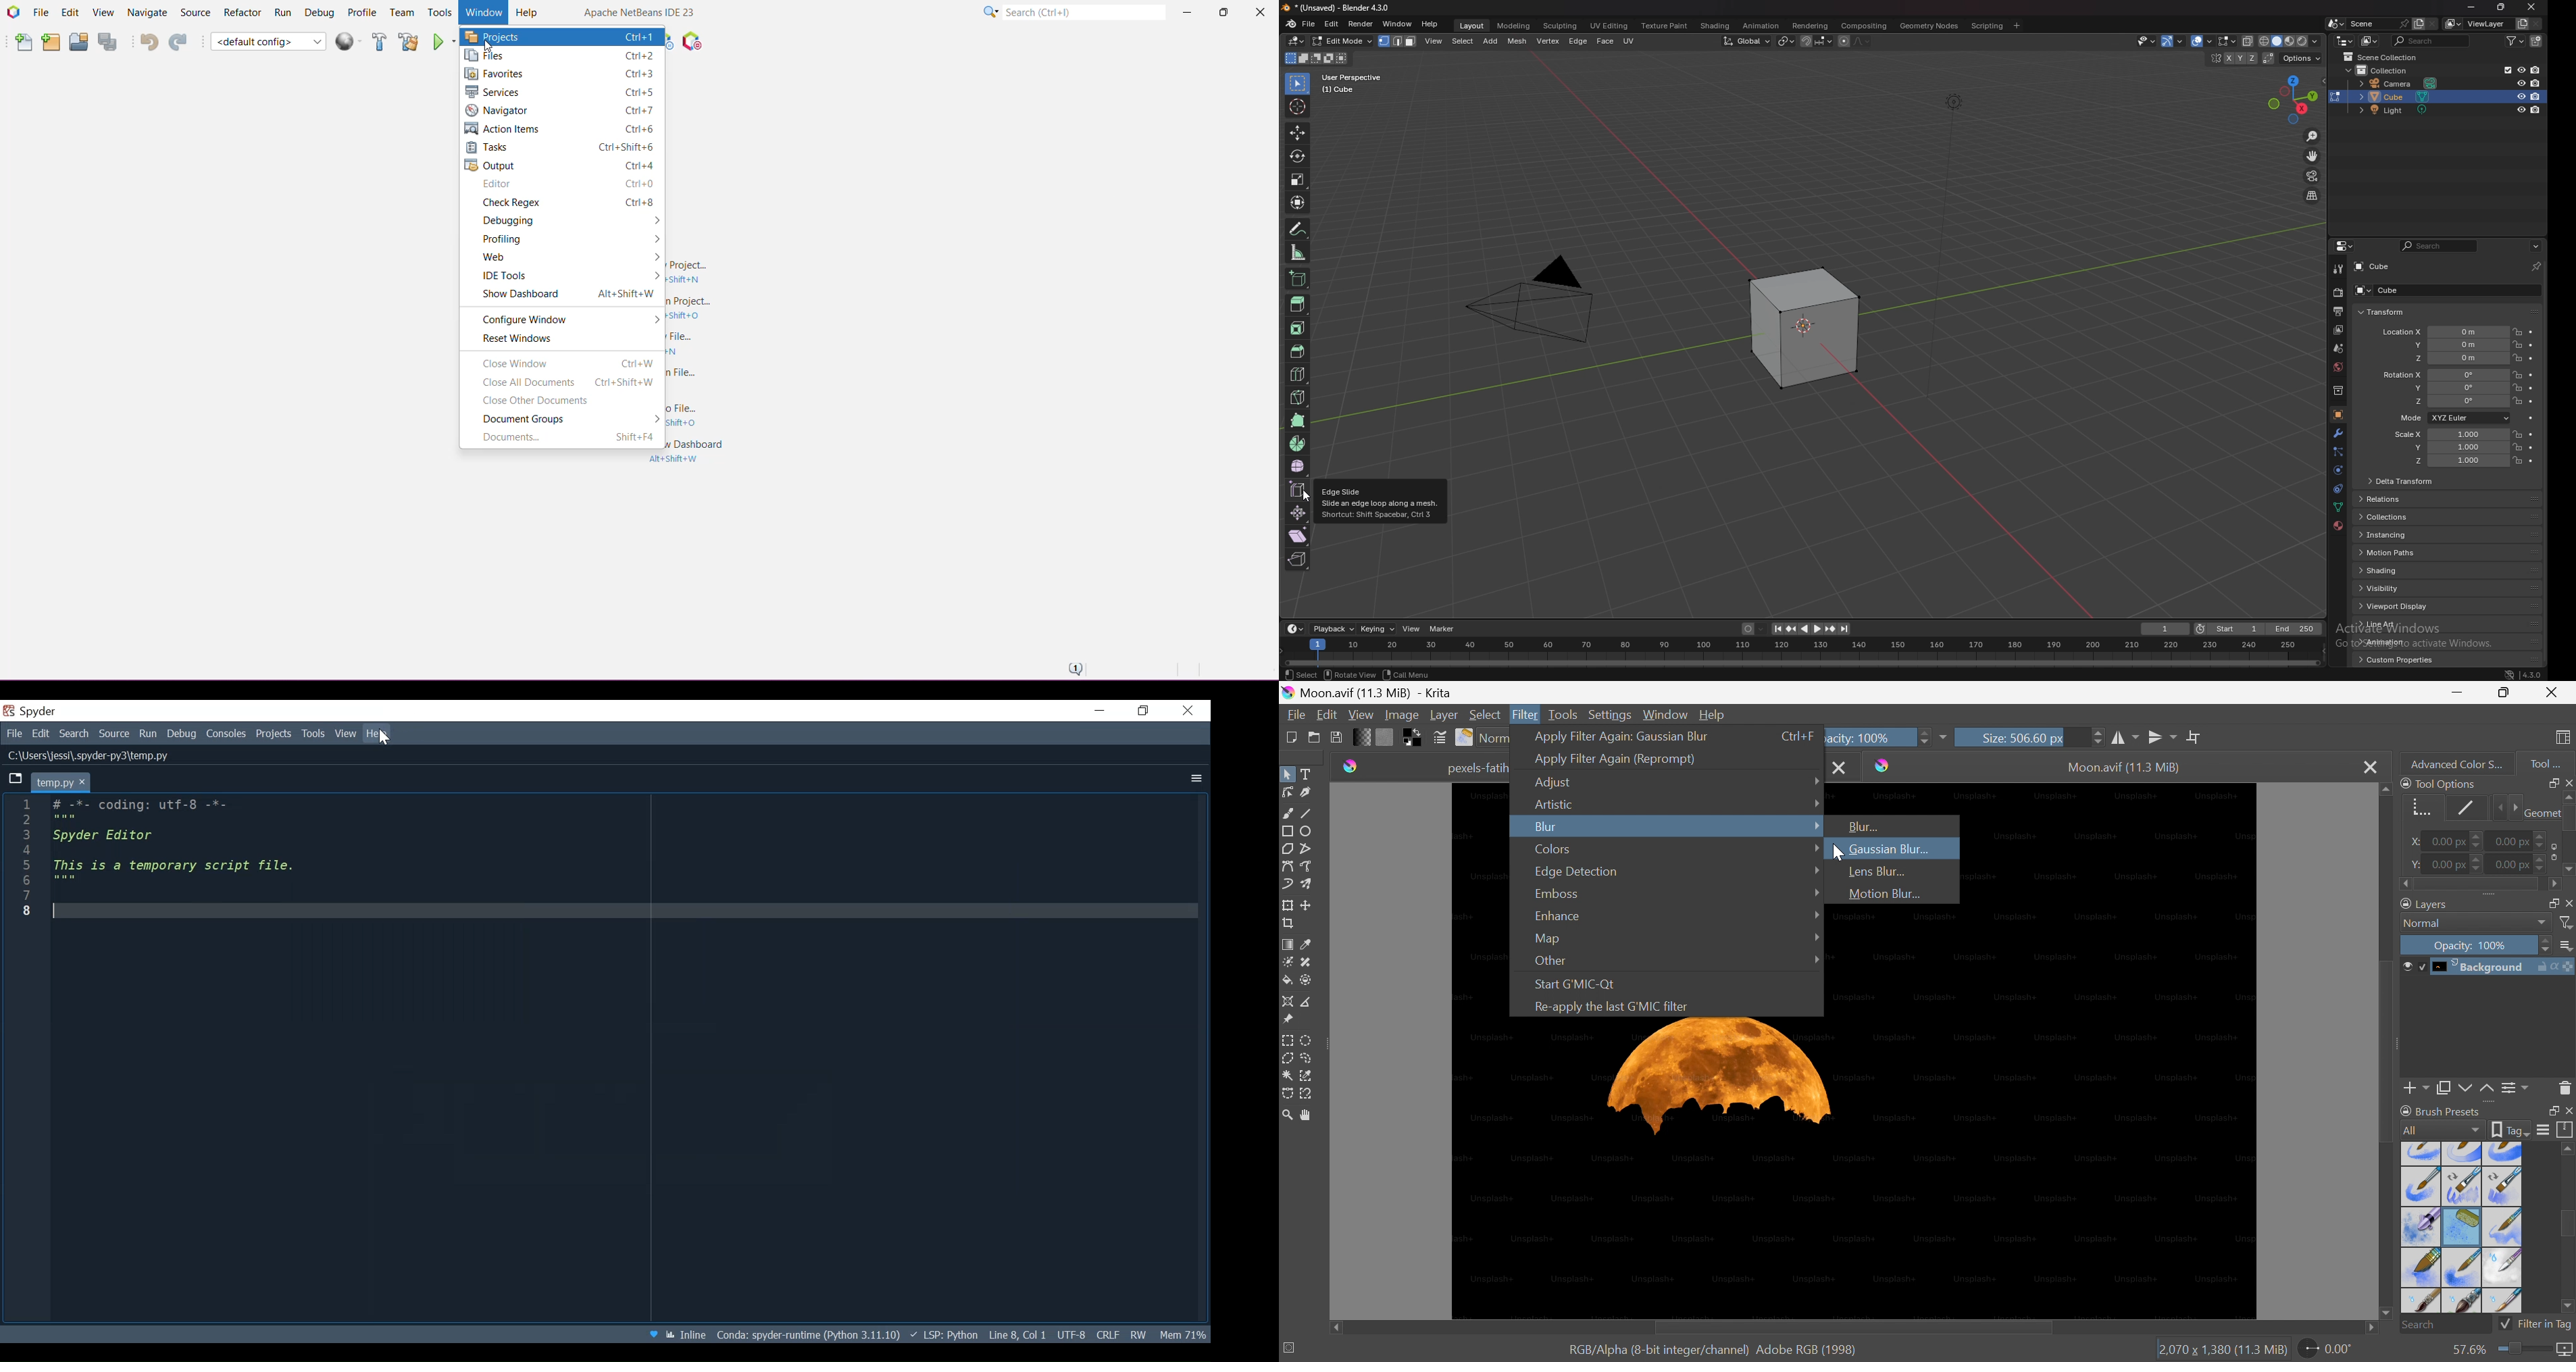 The width and height of the screenshot is (2576, 1372). I want to click on Geometry, so click(2540, 813).